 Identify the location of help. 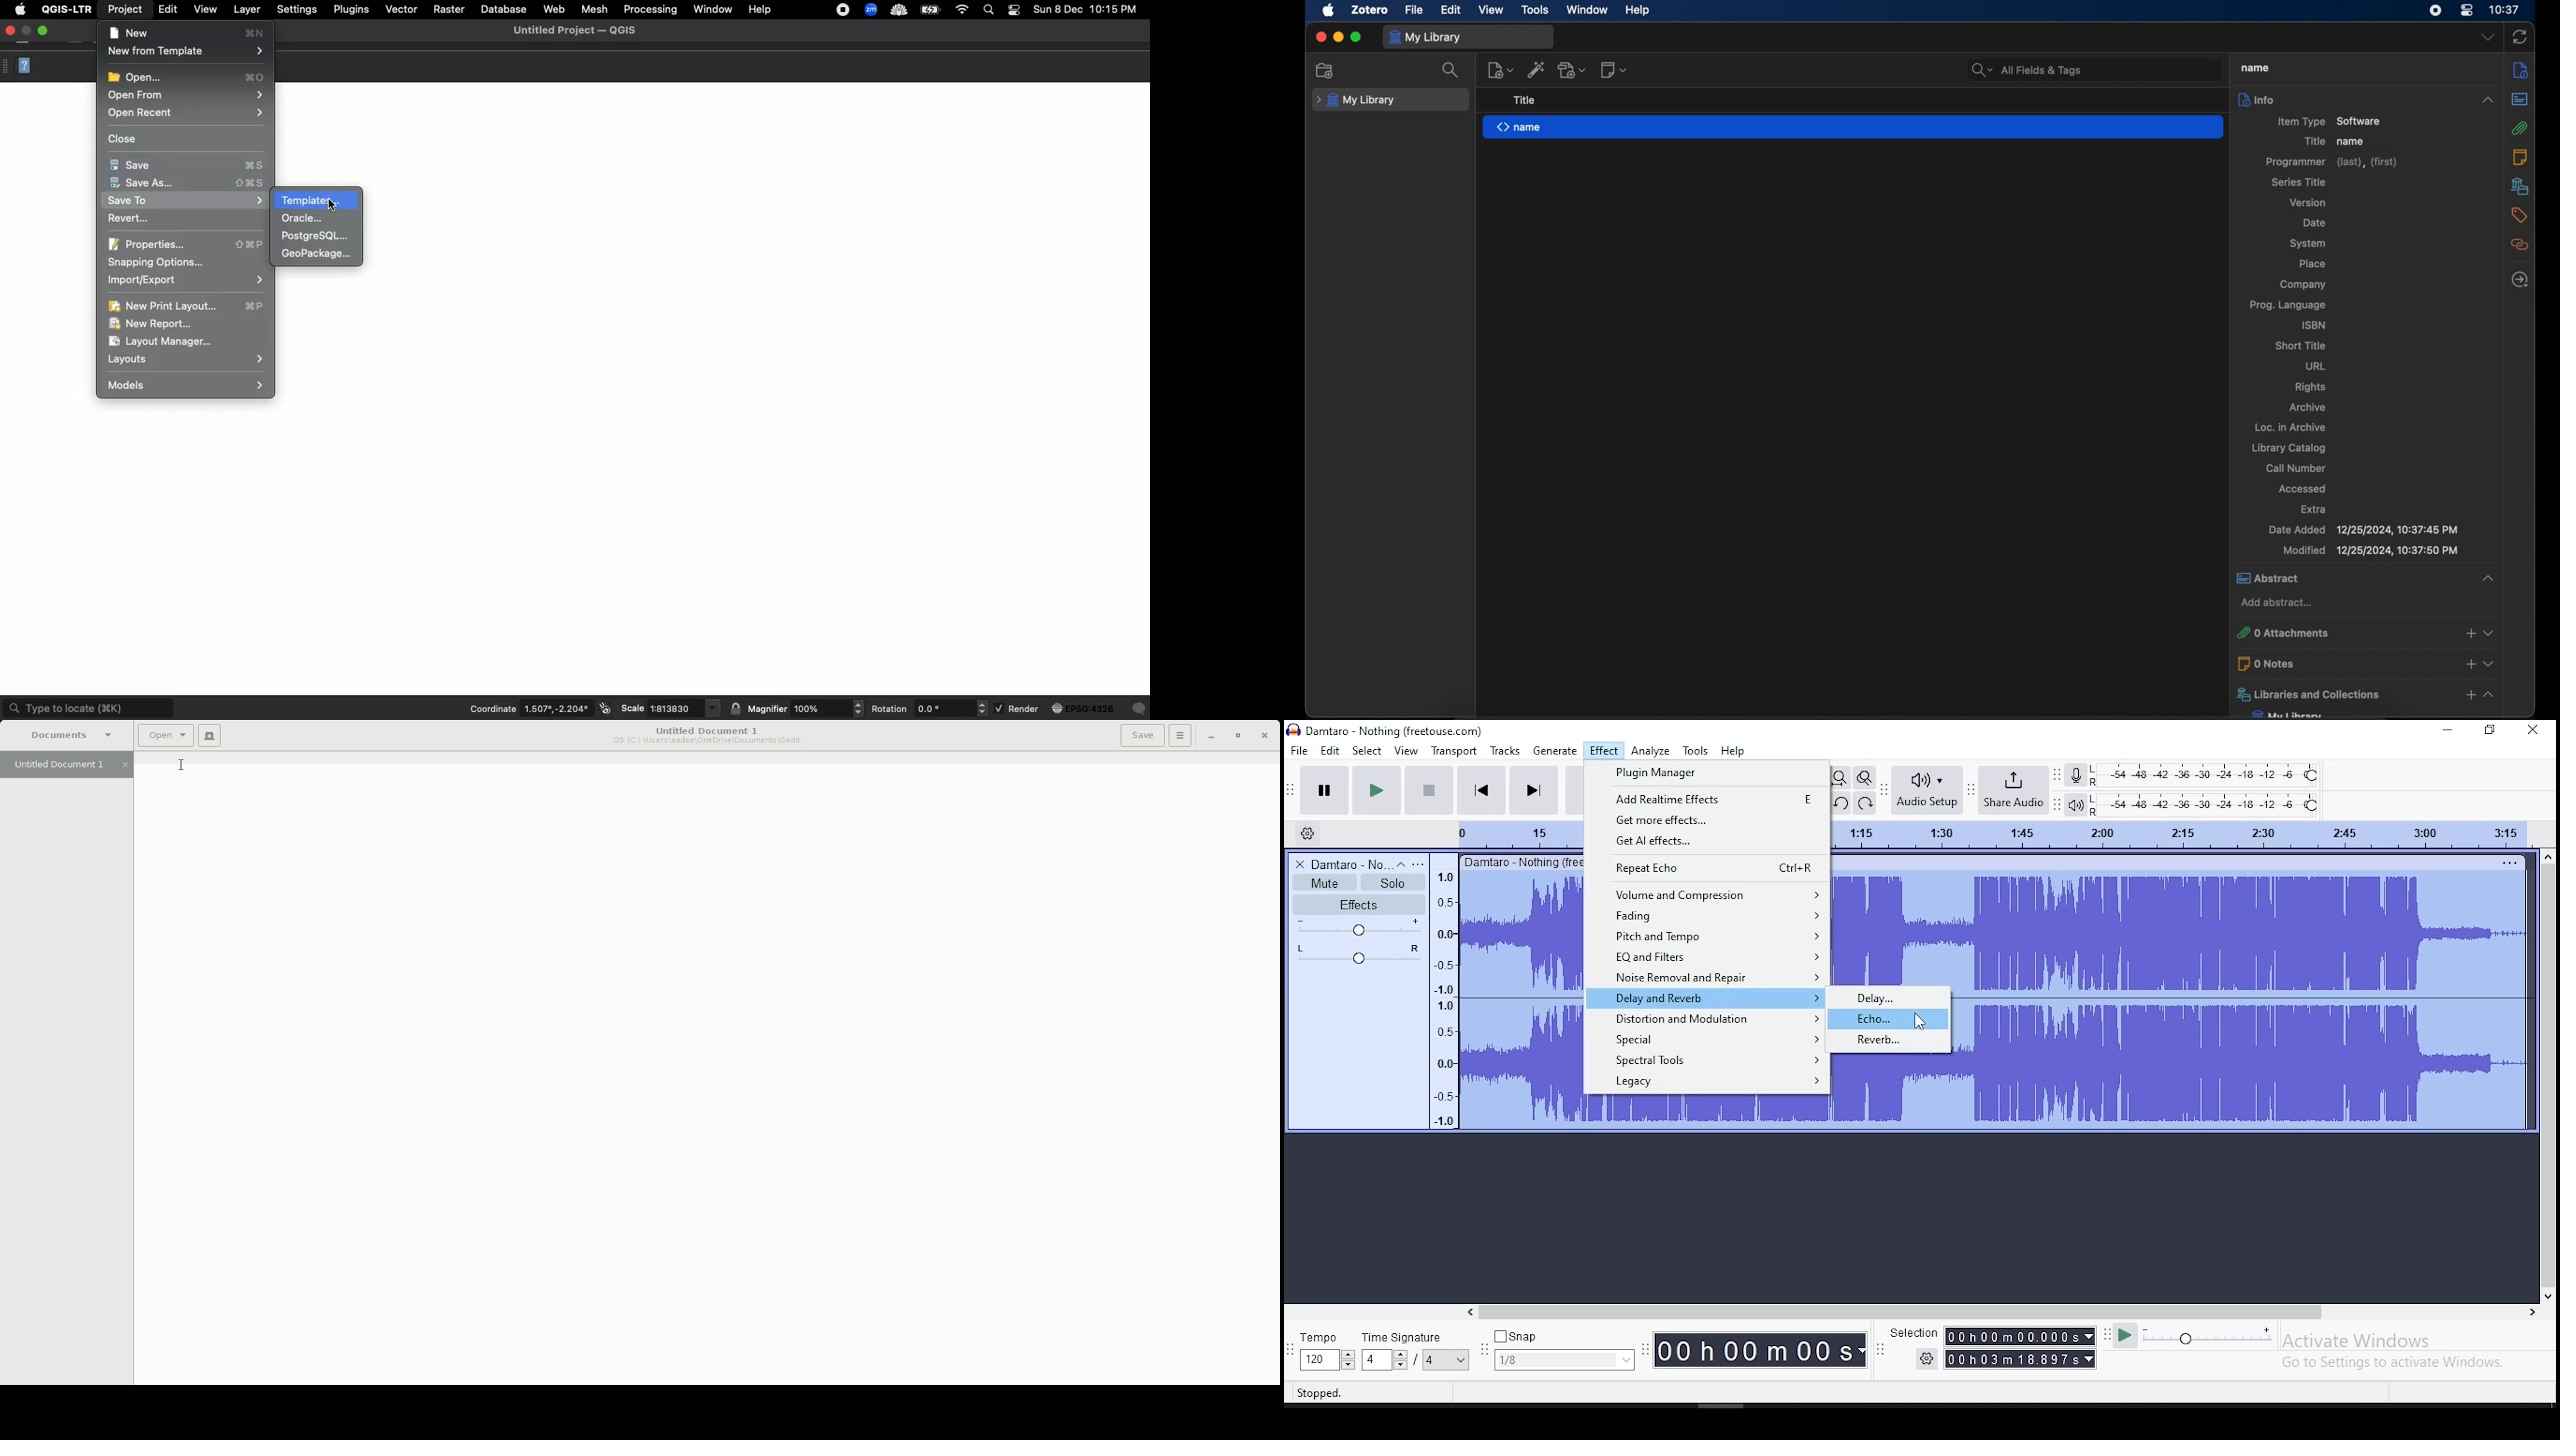
(1734, 750).